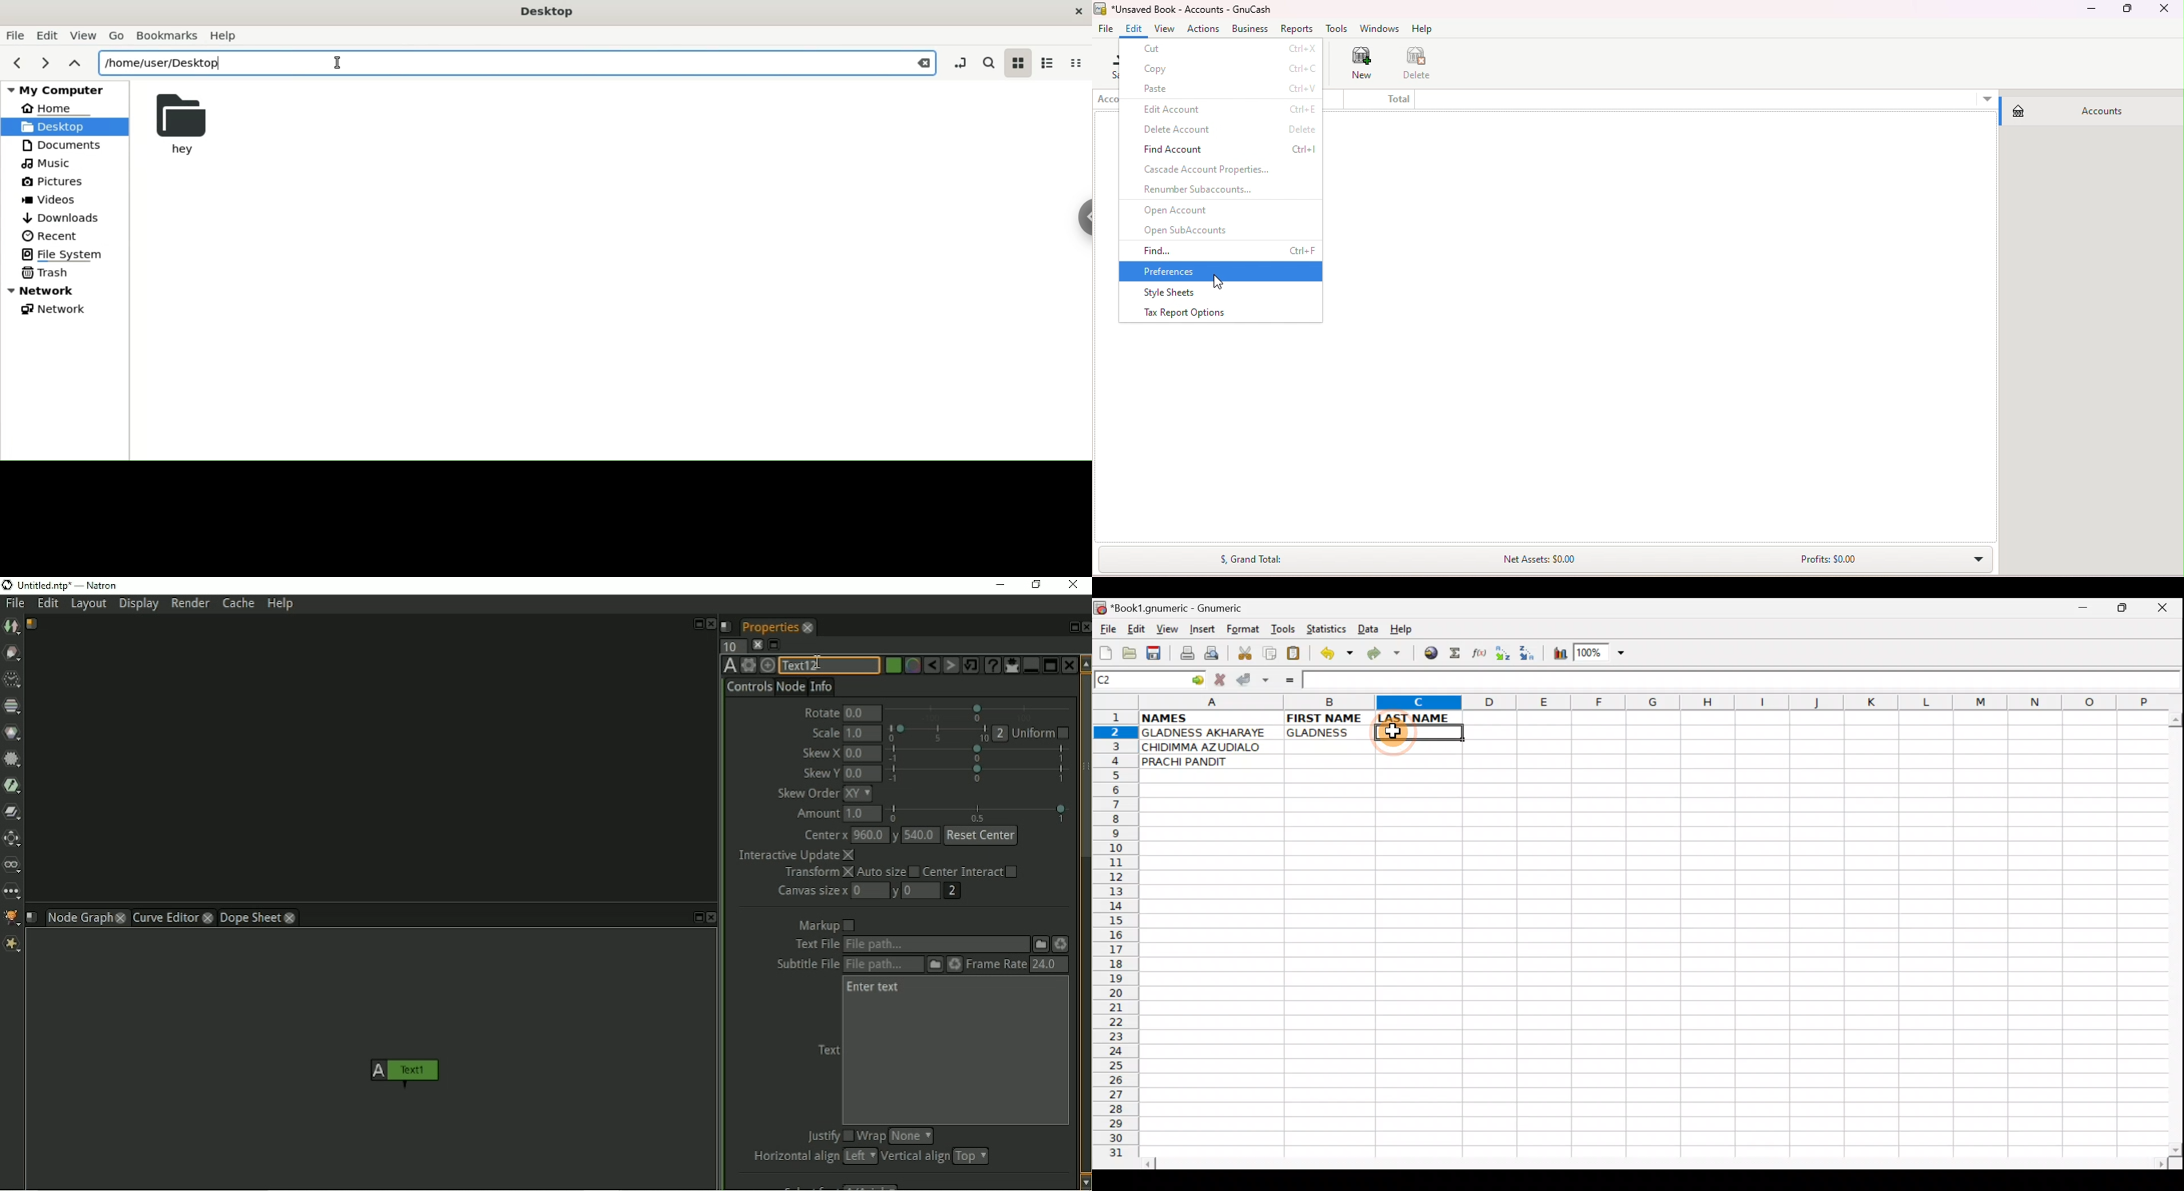  I want to click on Cut, so click(1221, 48).